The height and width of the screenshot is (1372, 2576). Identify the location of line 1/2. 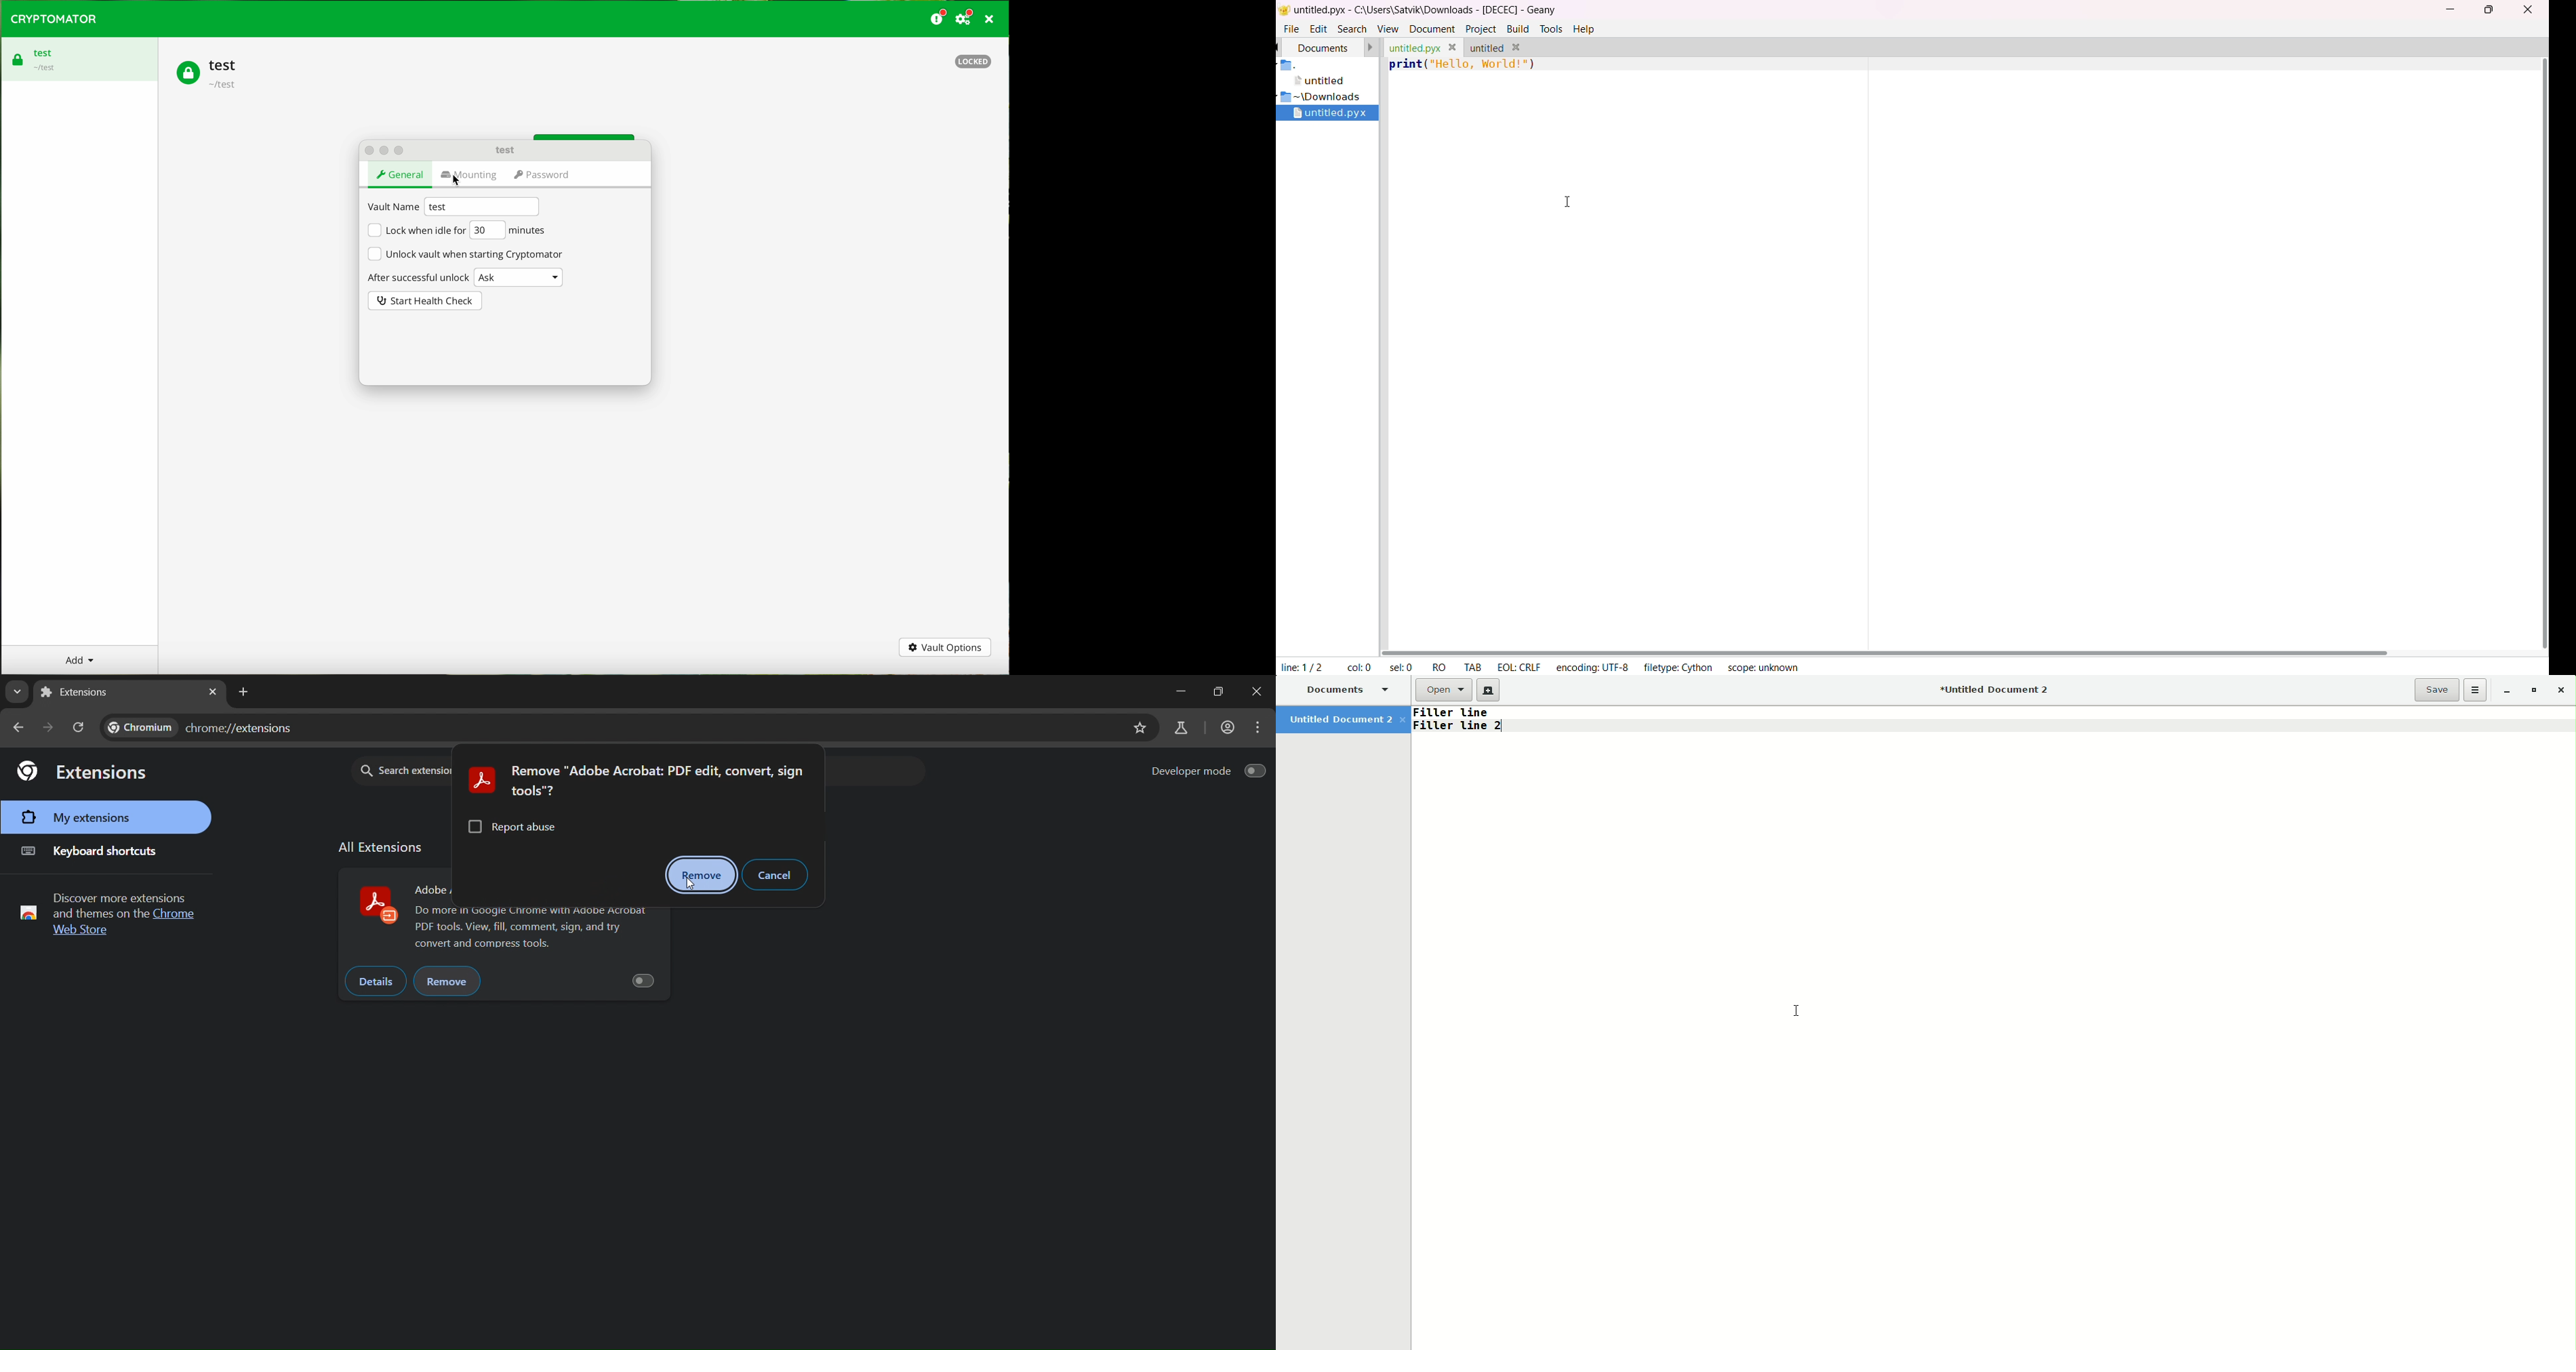
(1301, 665).